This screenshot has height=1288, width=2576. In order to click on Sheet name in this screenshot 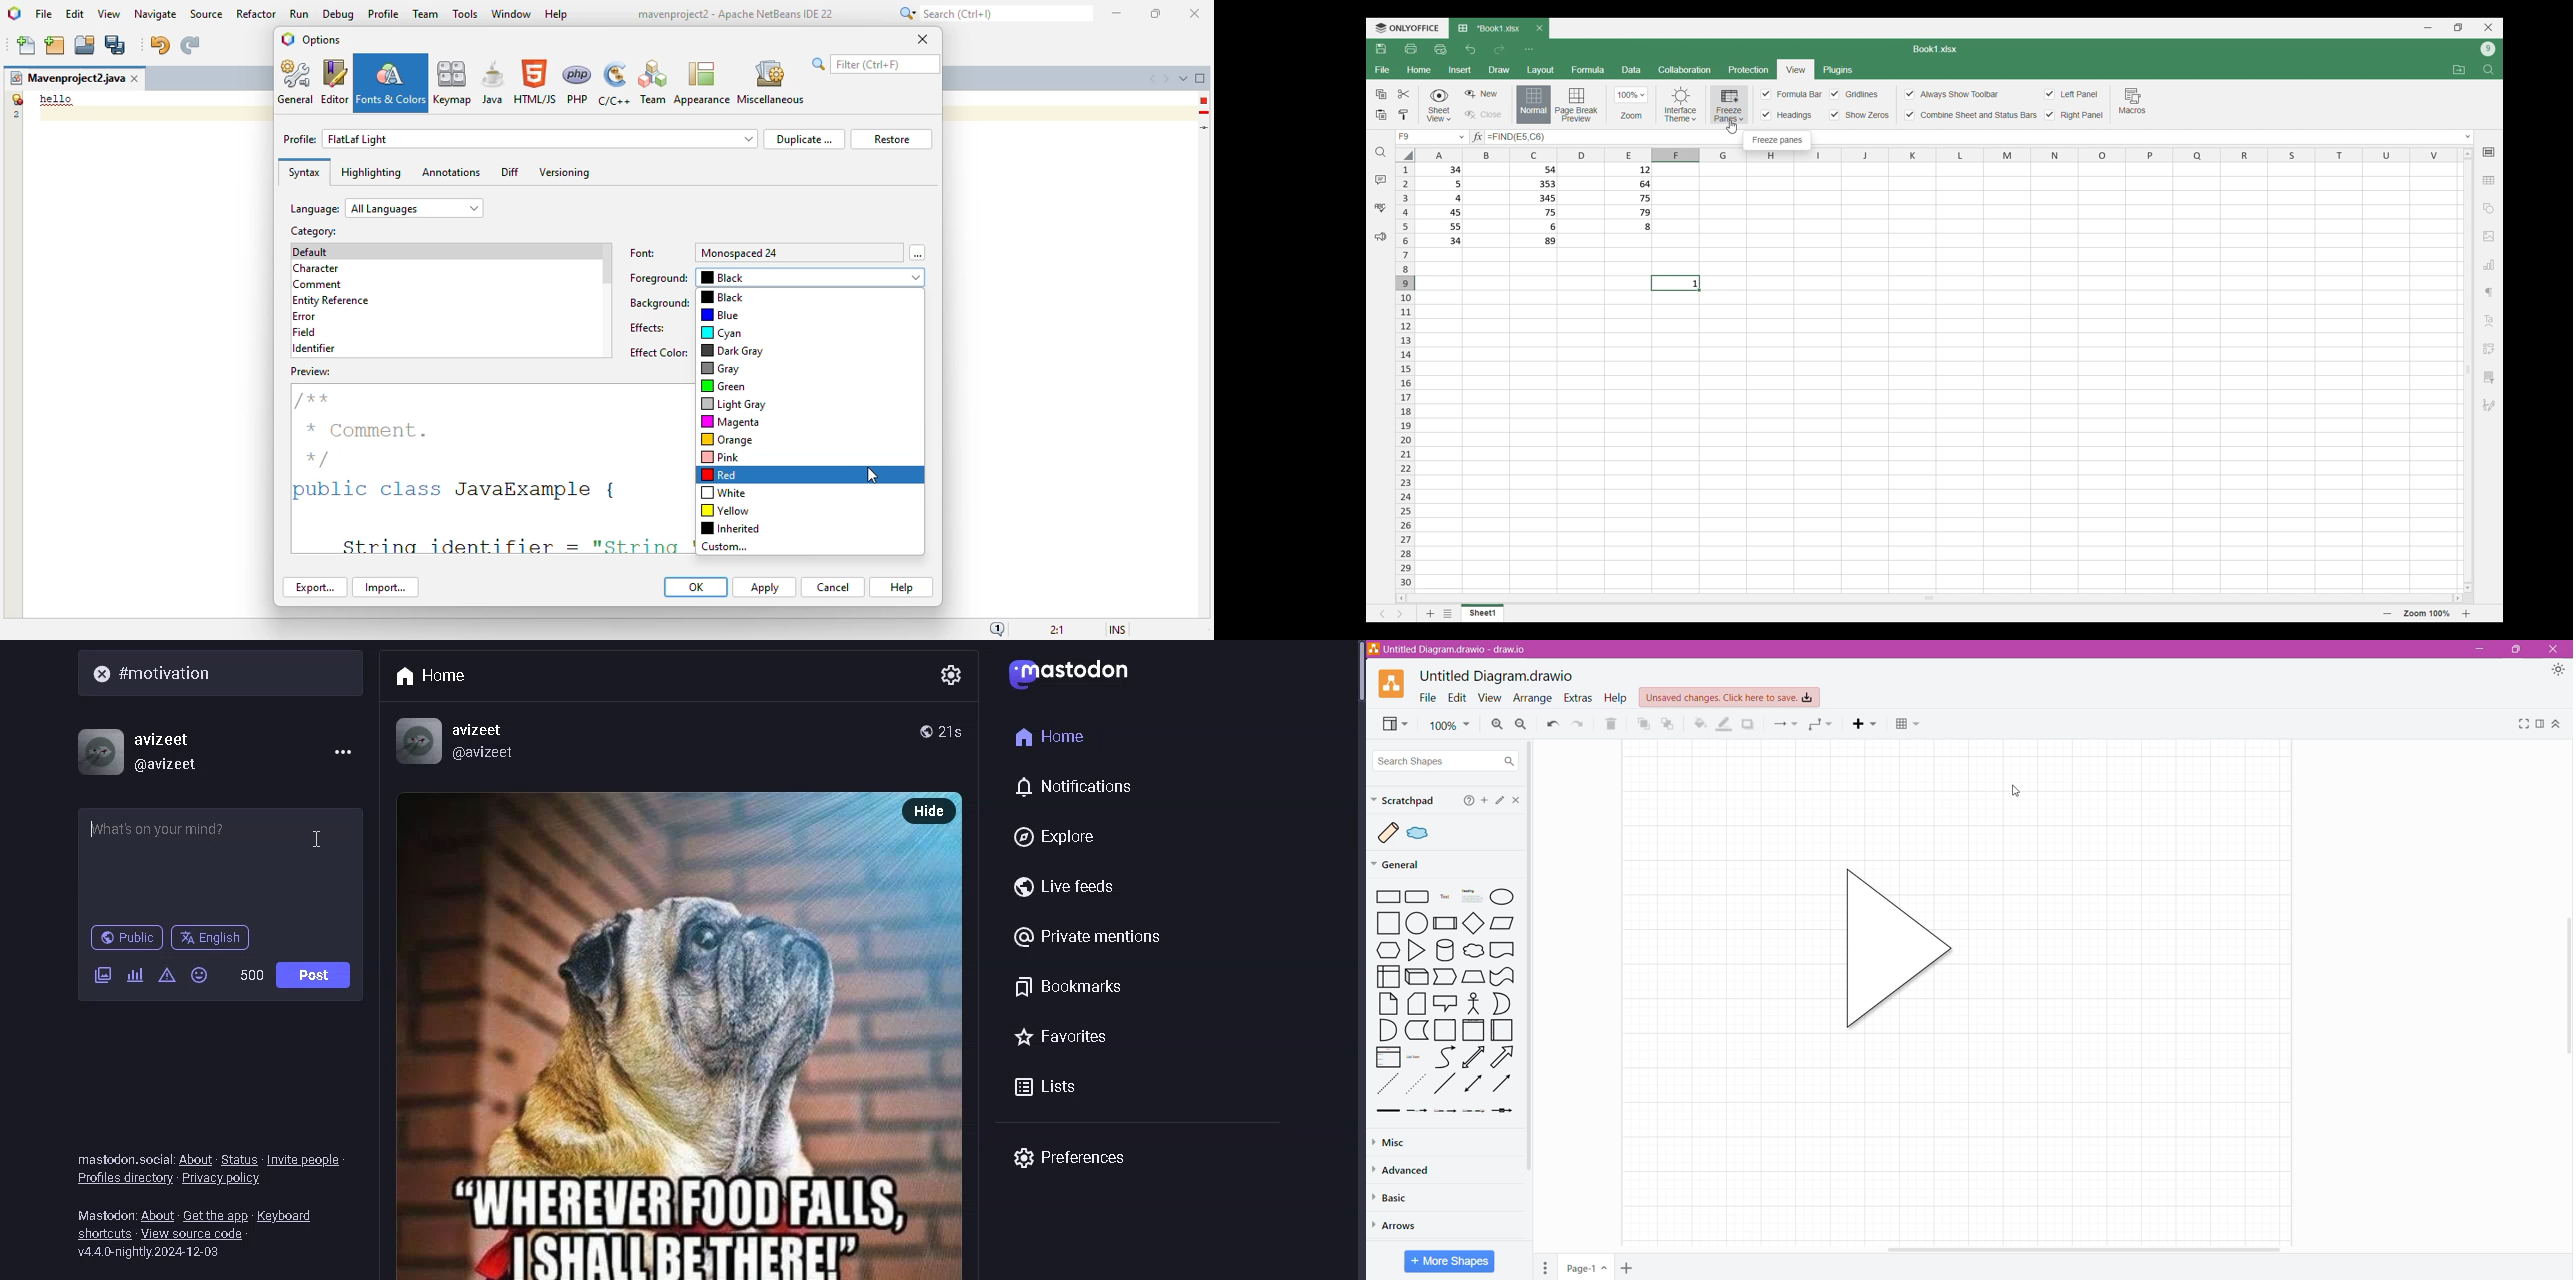, I will do `click(1935, 49)`.